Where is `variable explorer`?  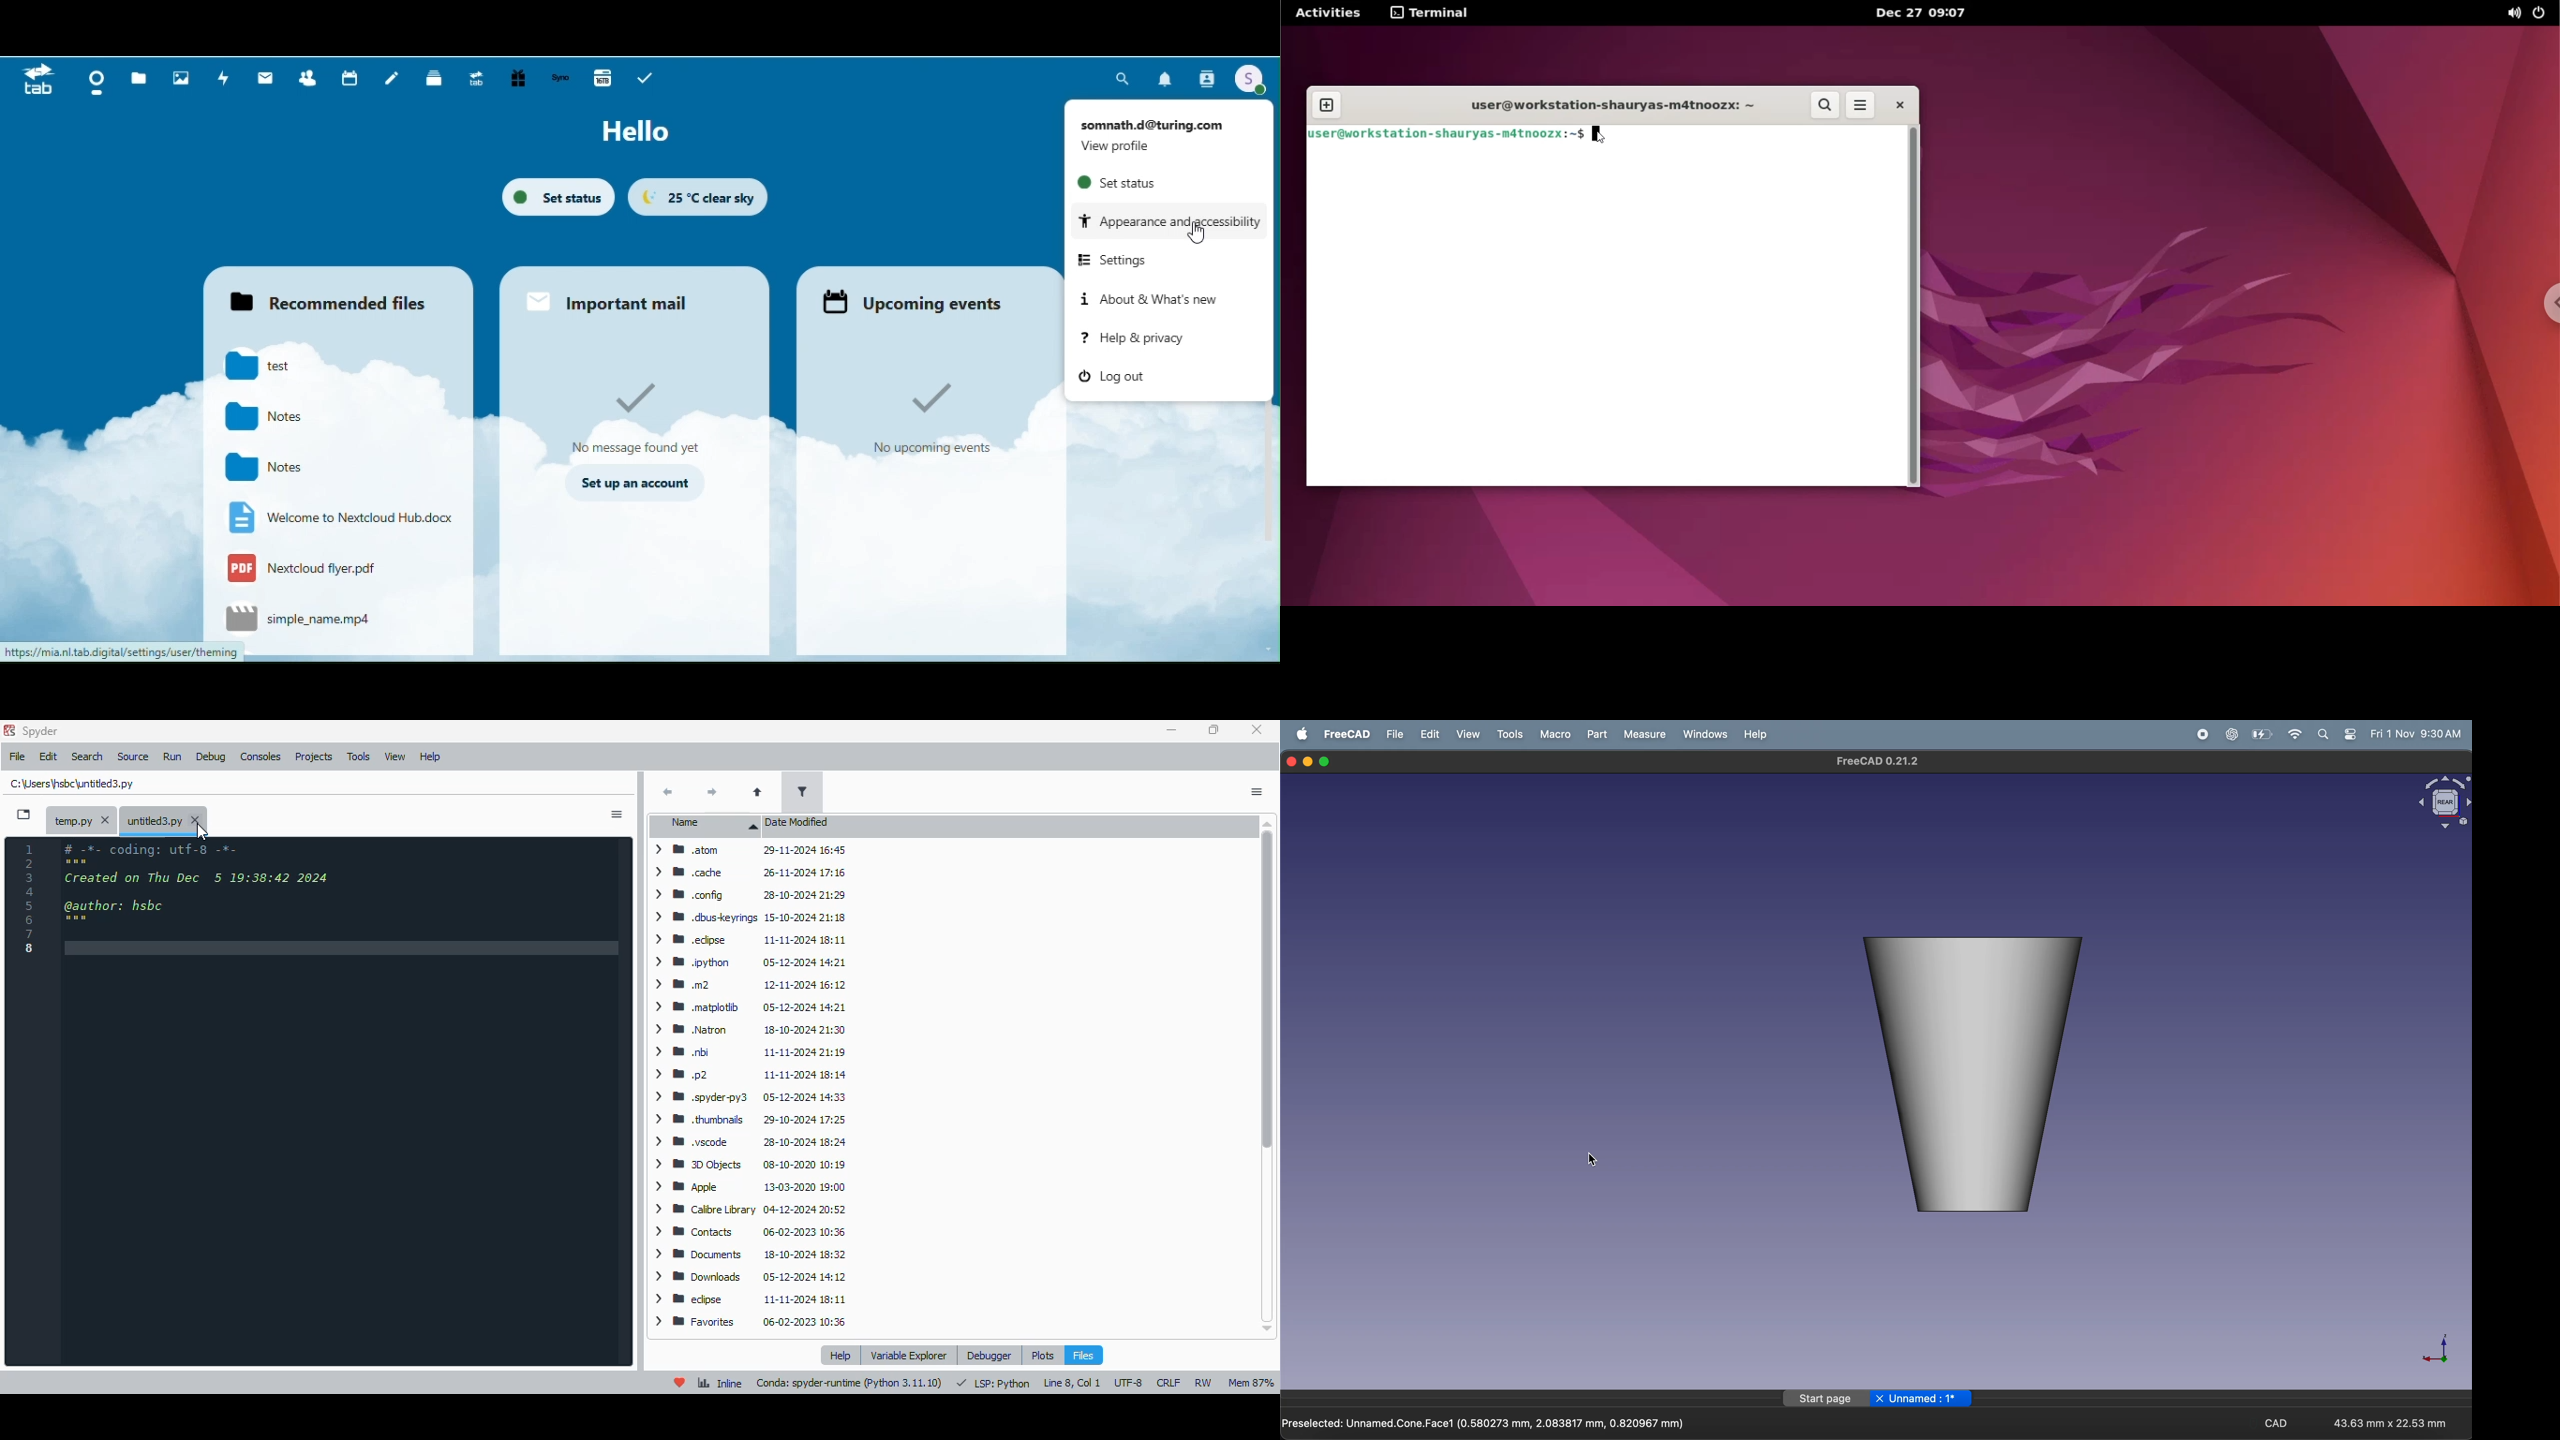 variable explorer is located at coordinates (909, 1354).